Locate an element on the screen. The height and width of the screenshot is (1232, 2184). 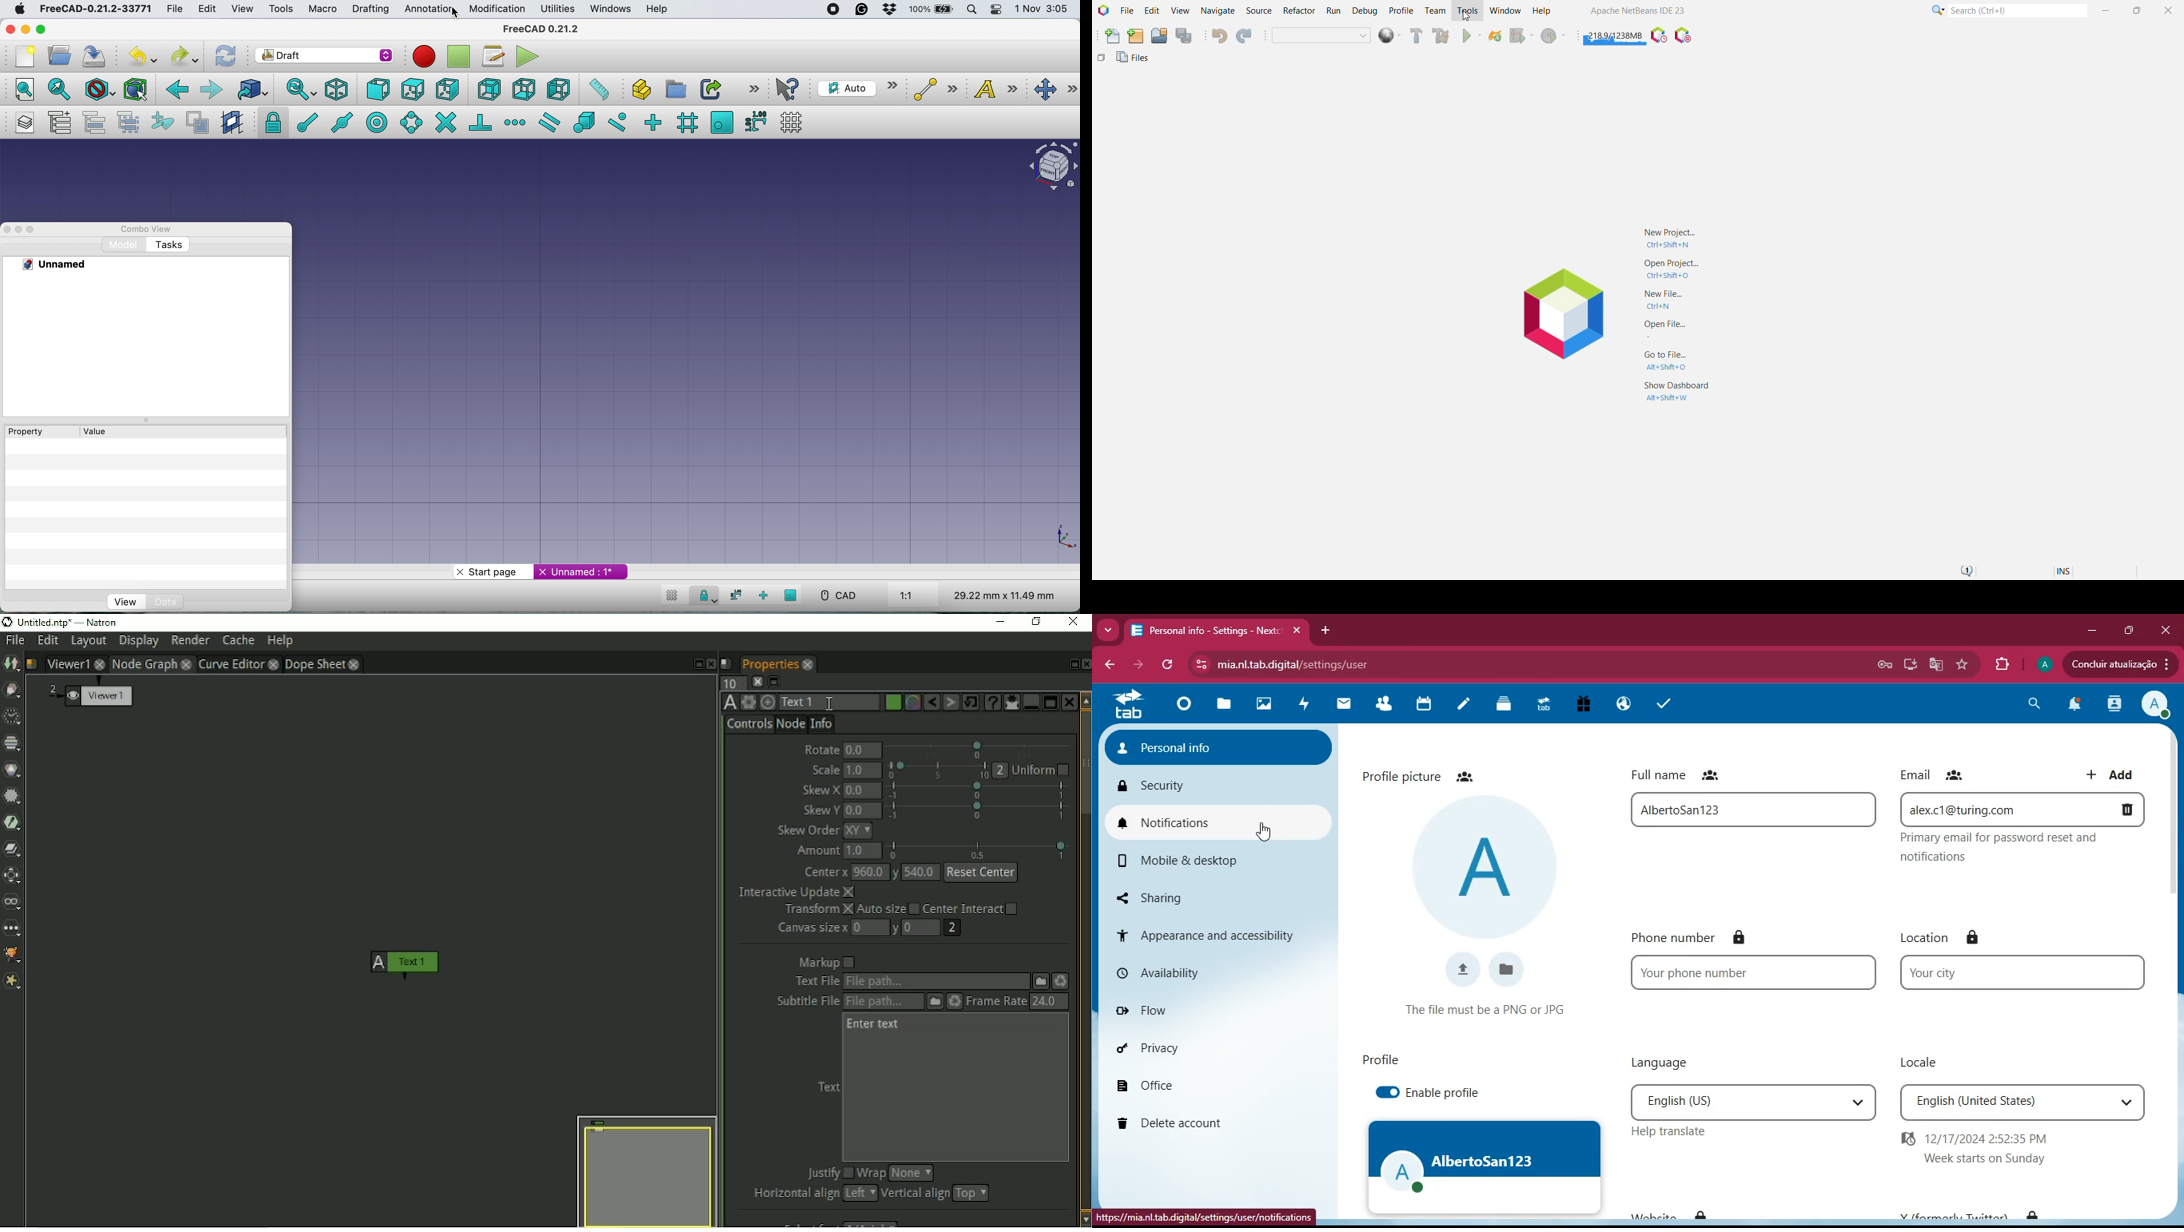
forward is located at coordinates (1138, 664).